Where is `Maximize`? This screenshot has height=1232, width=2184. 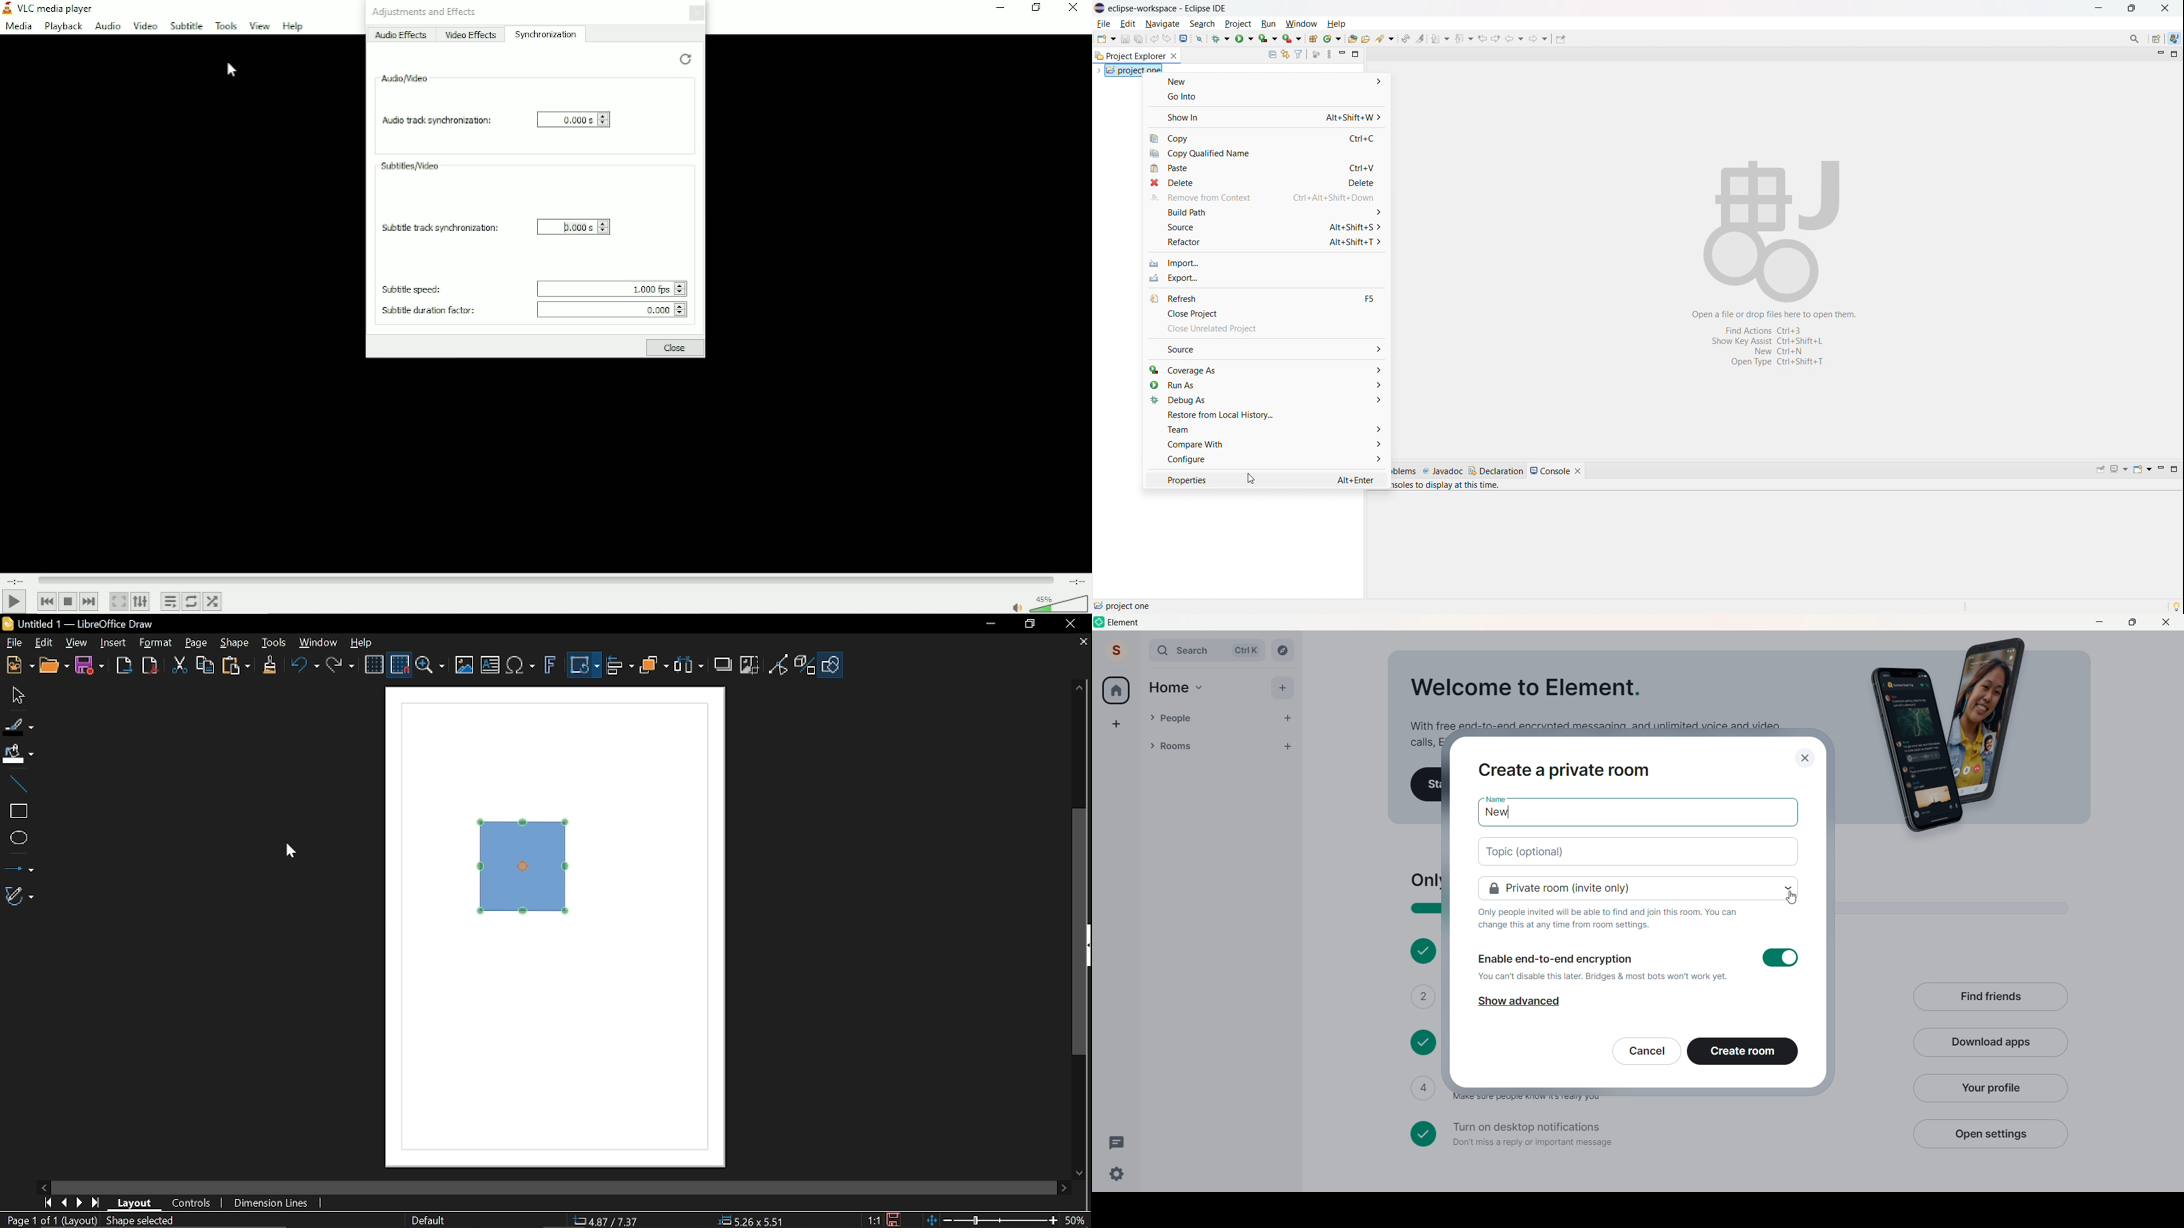 Maximize is located at coordinates (2132, 621).